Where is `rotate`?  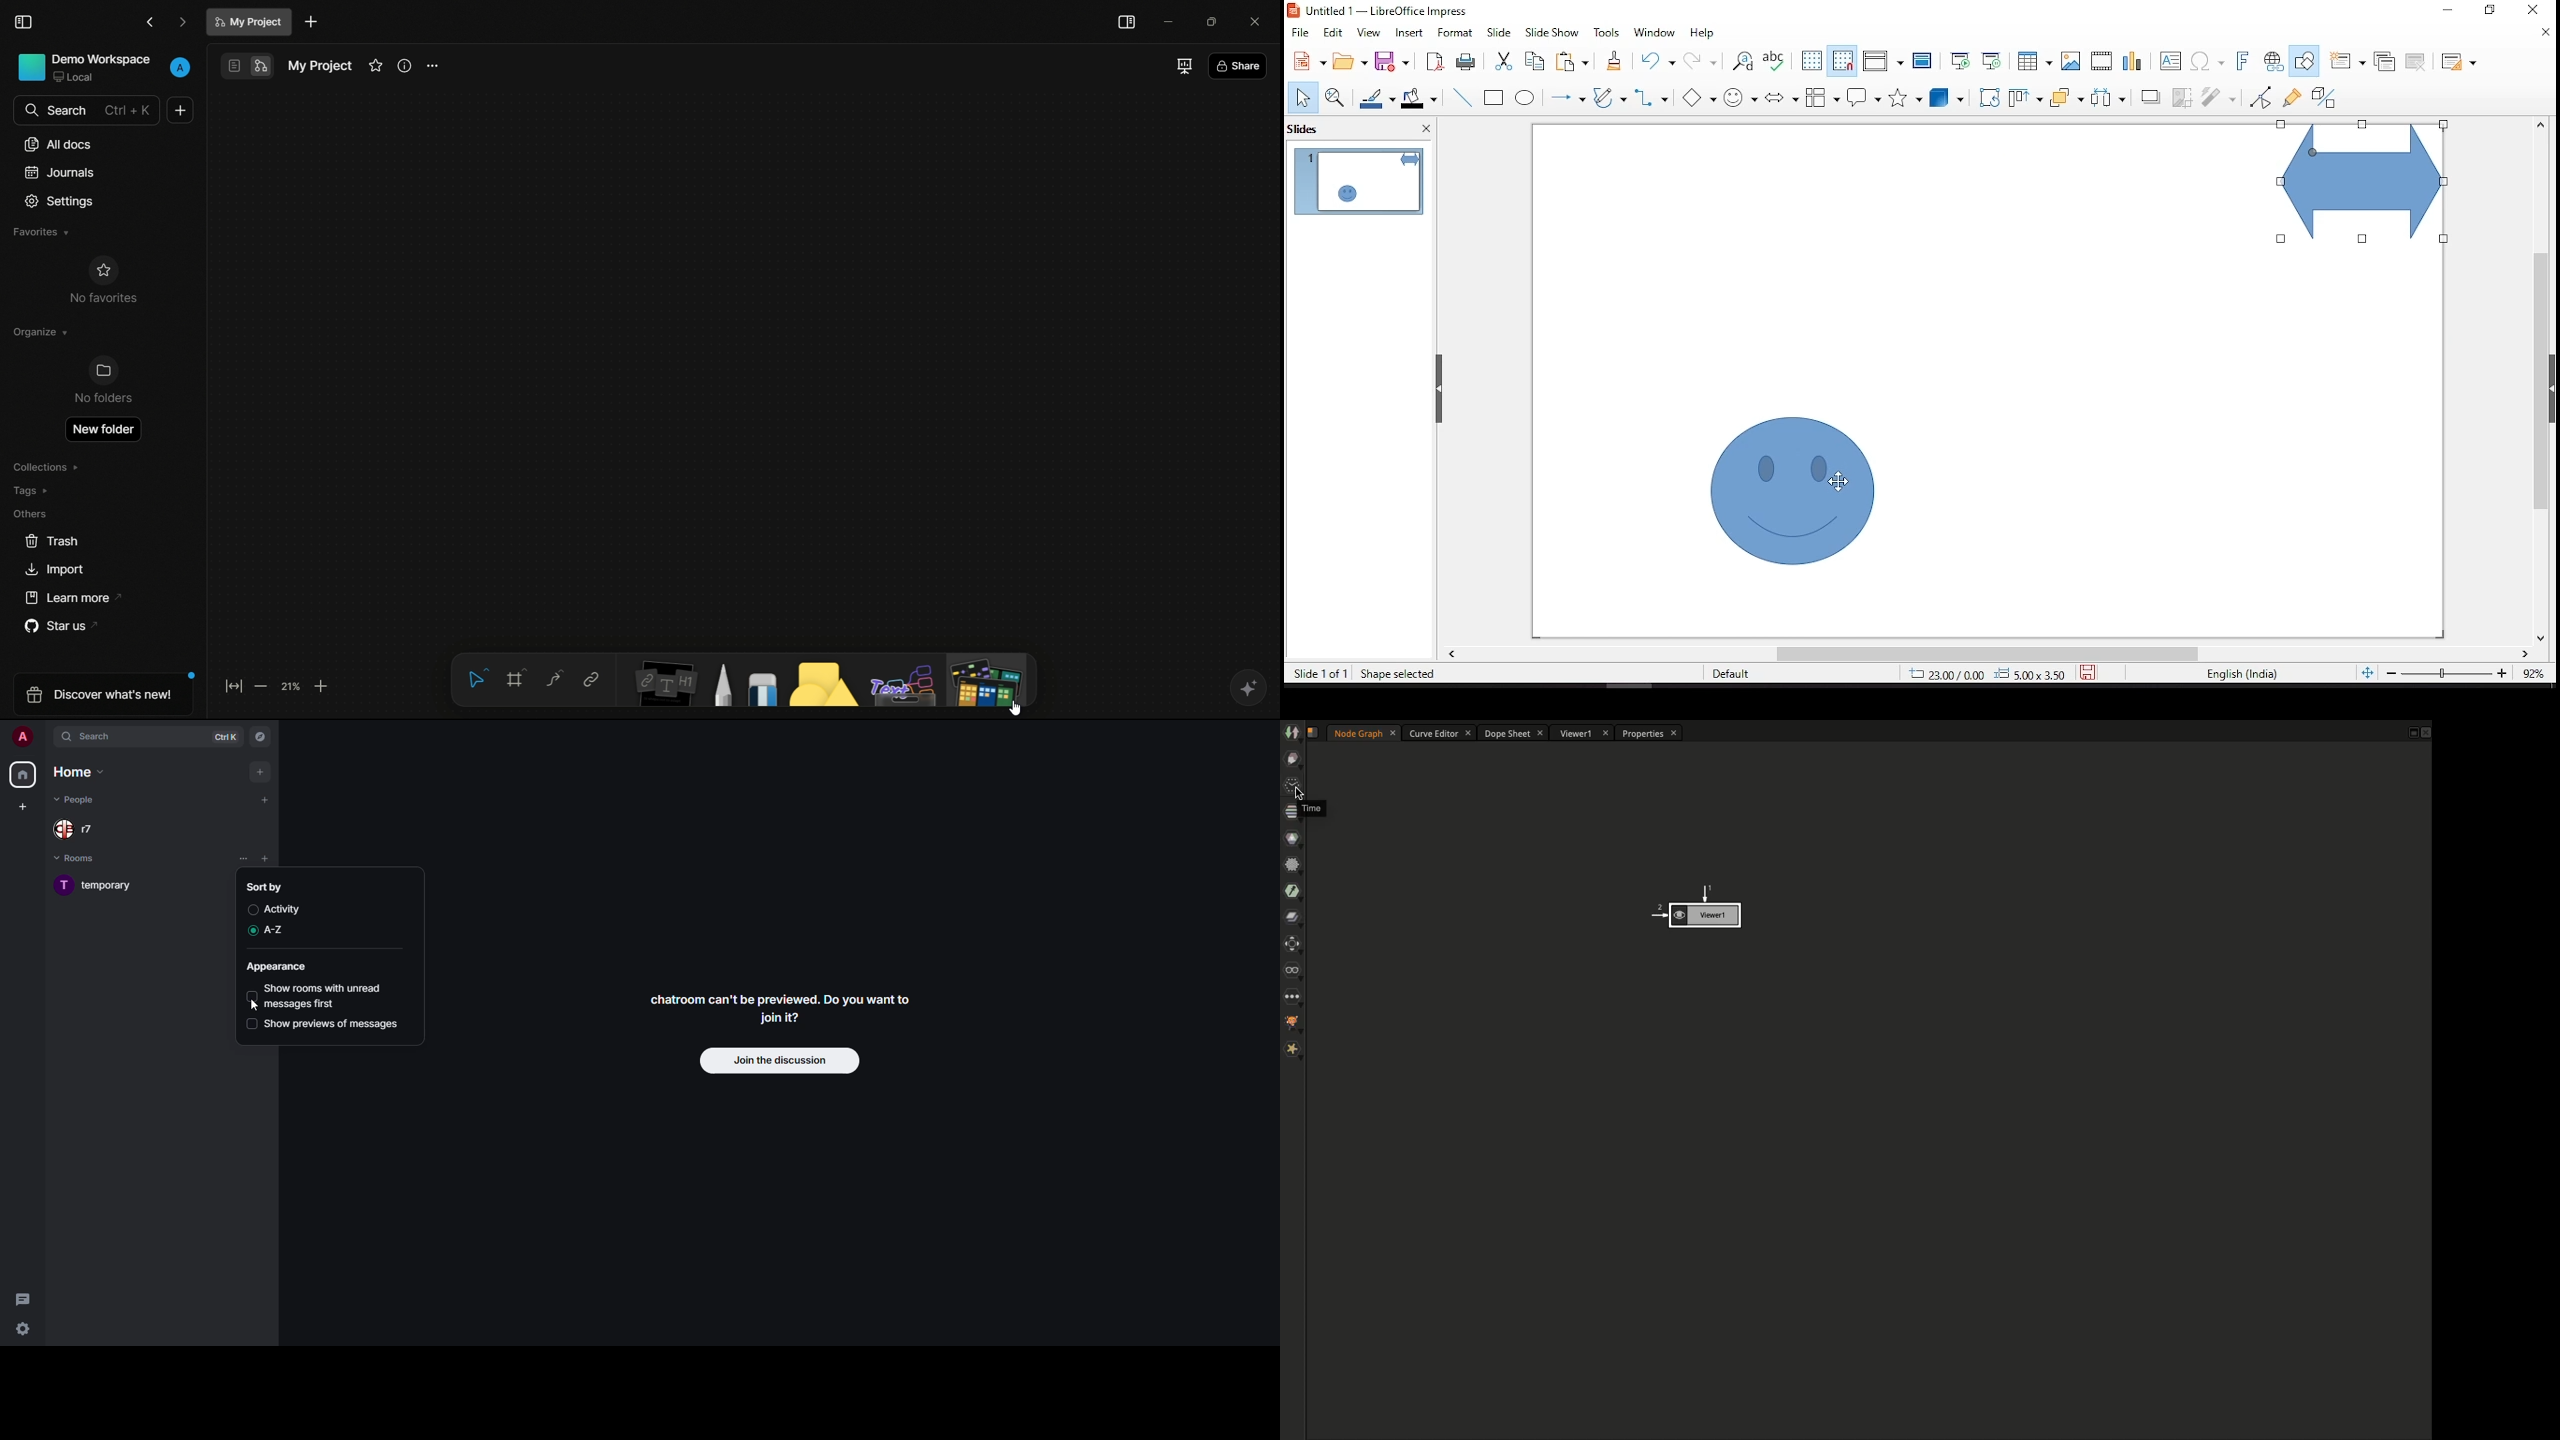
rotate is located at coordinates (1989, 97).